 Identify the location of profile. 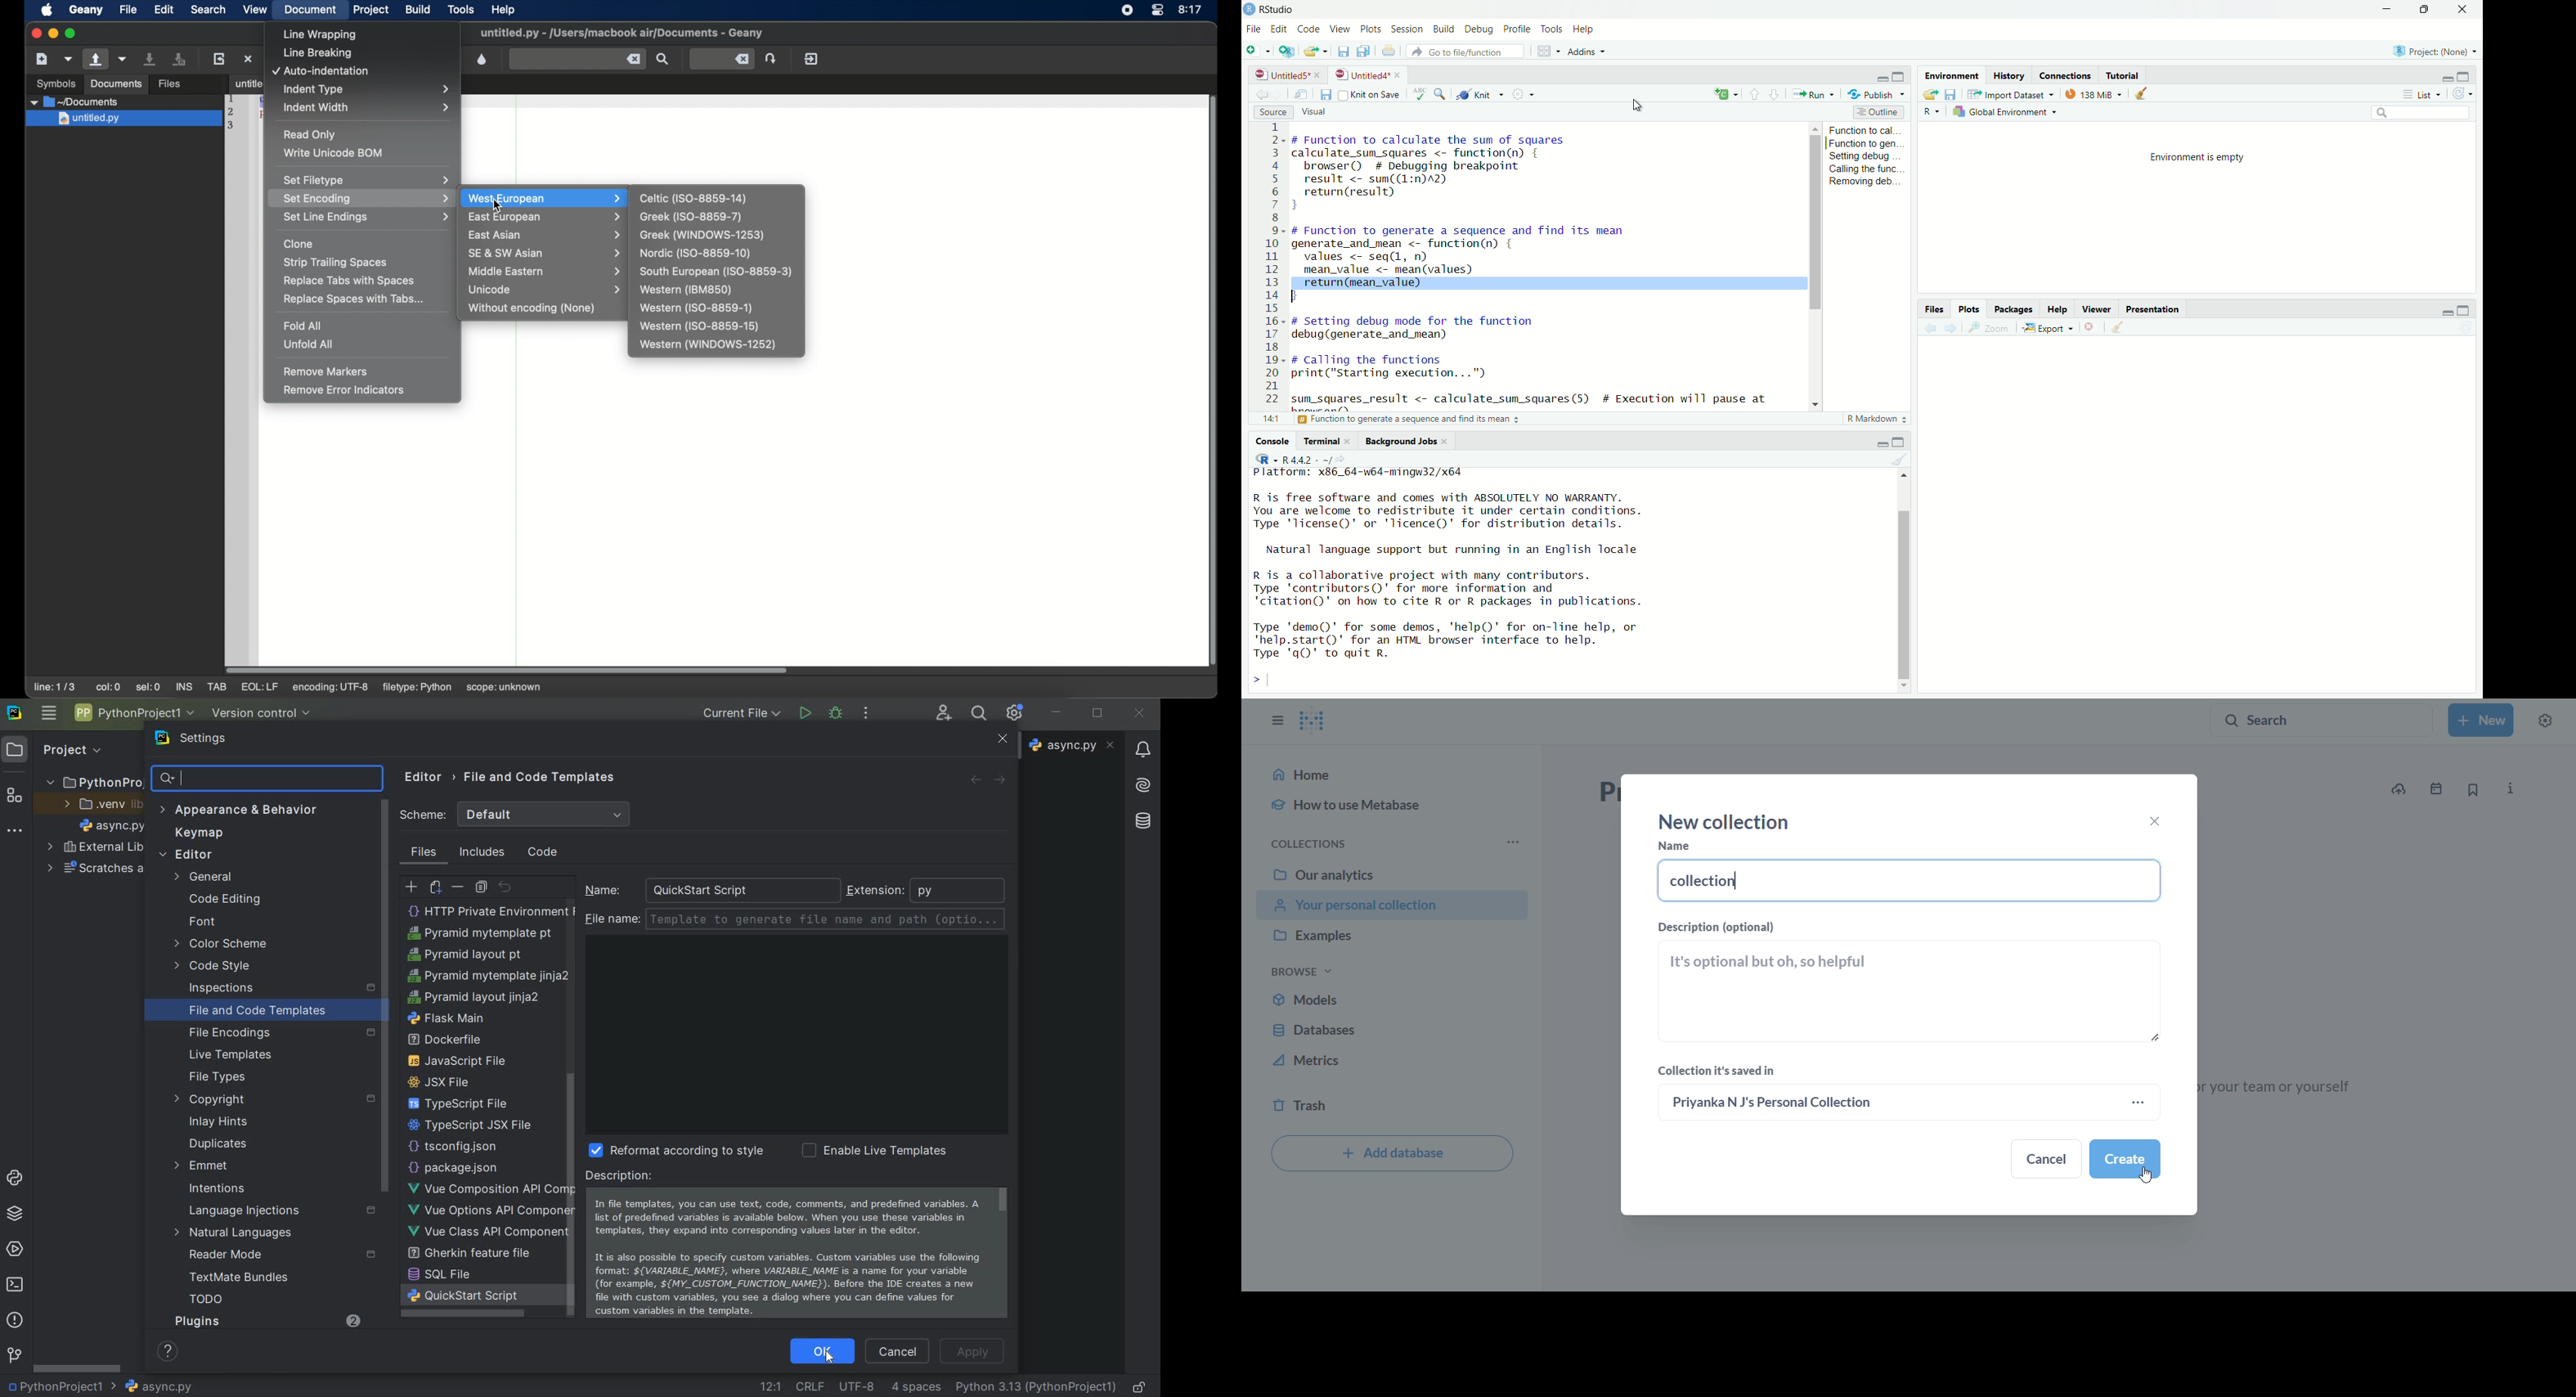
(1515, 28).